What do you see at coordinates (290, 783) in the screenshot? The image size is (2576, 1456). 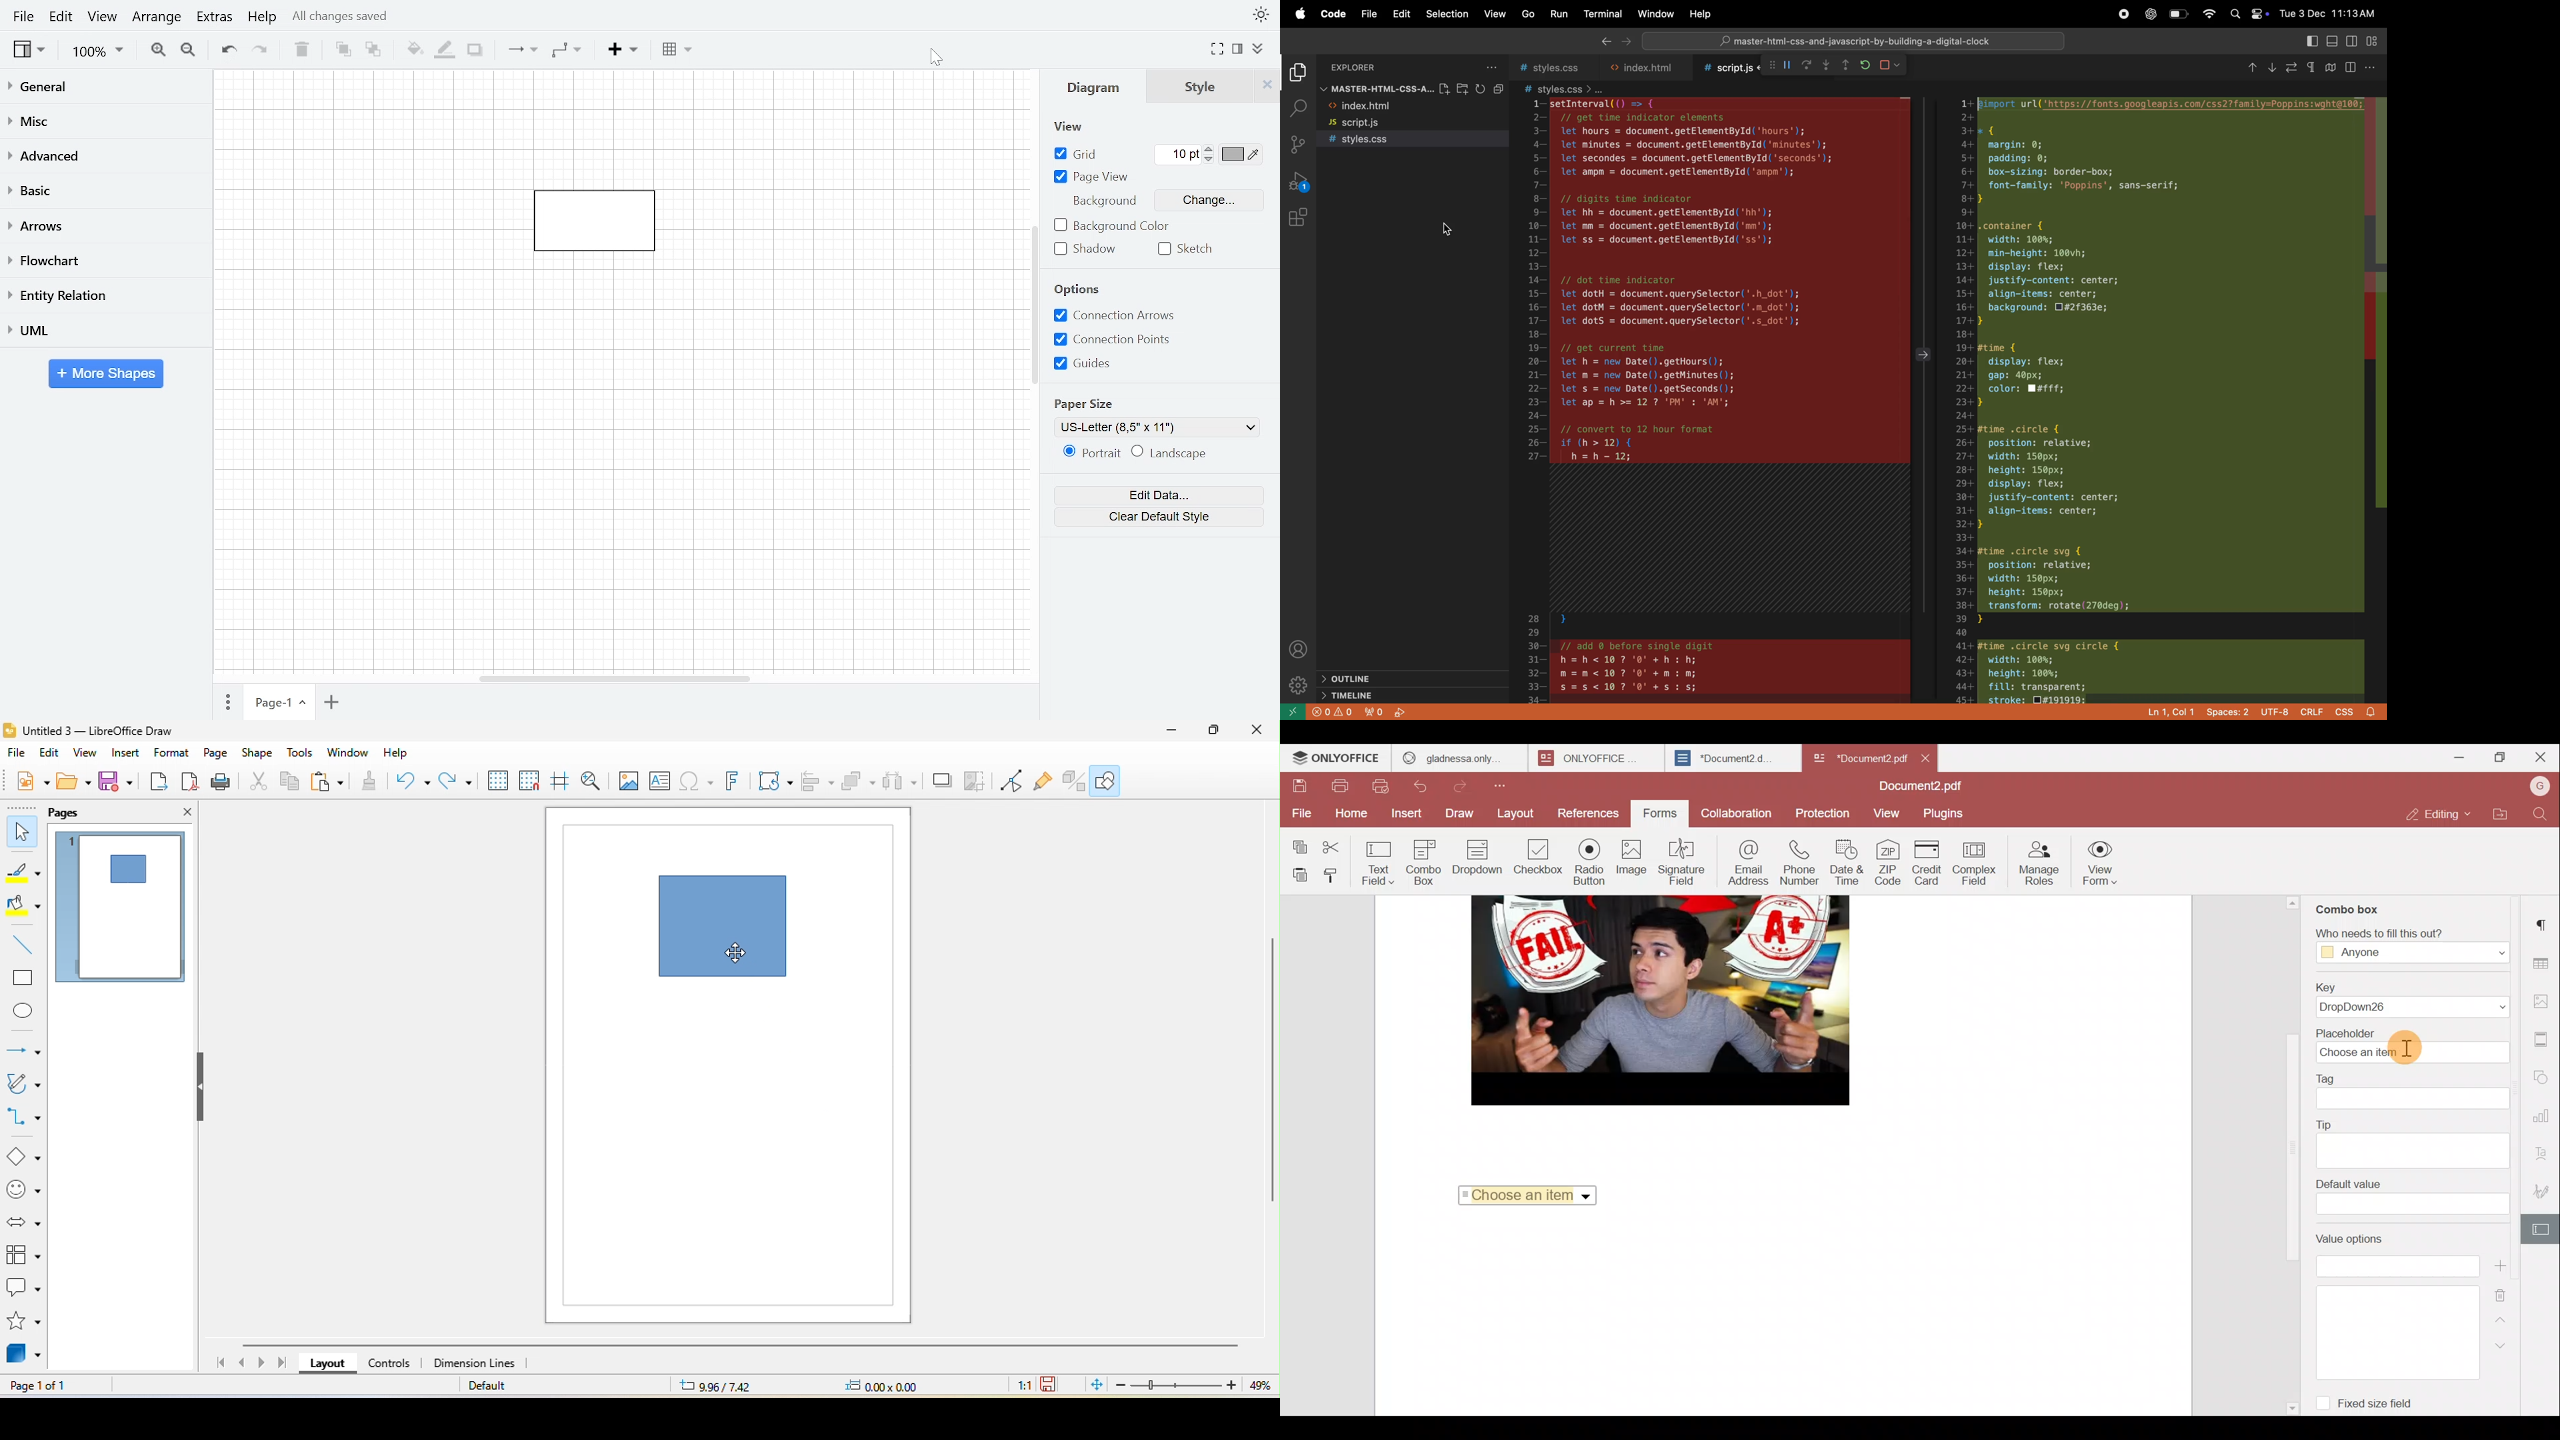 I see `copy` at bounding box center [290, 783].